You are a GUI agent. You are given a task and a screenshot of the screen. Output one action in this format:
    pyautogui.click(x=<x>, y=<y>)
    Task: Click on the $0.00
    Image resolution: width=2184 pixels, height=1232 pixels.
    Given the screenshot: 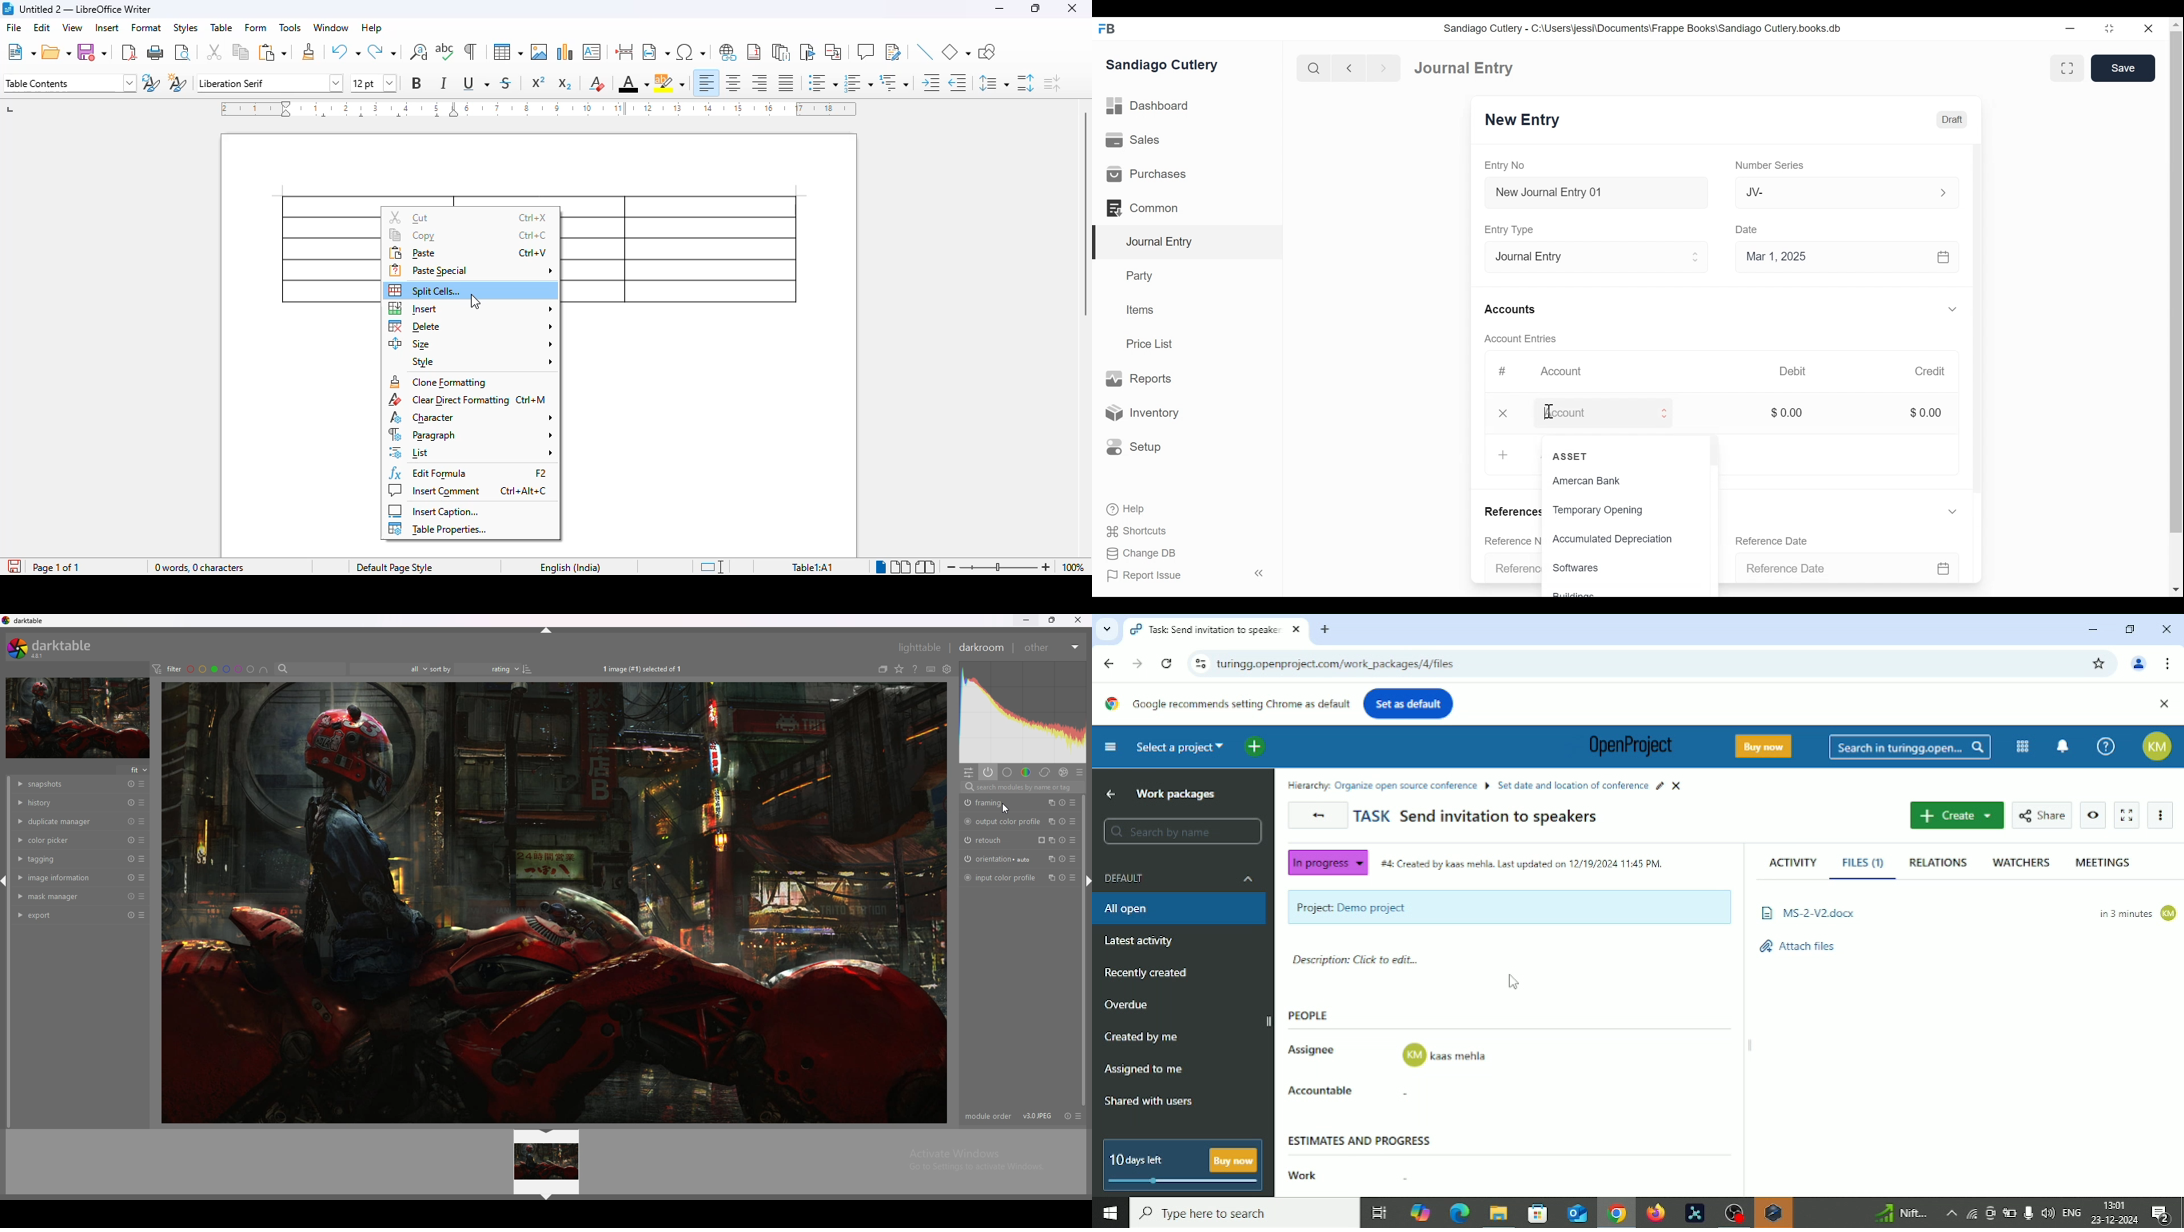 What is the action you would take?
    pyautogui.click(x=1933, y=413)
    